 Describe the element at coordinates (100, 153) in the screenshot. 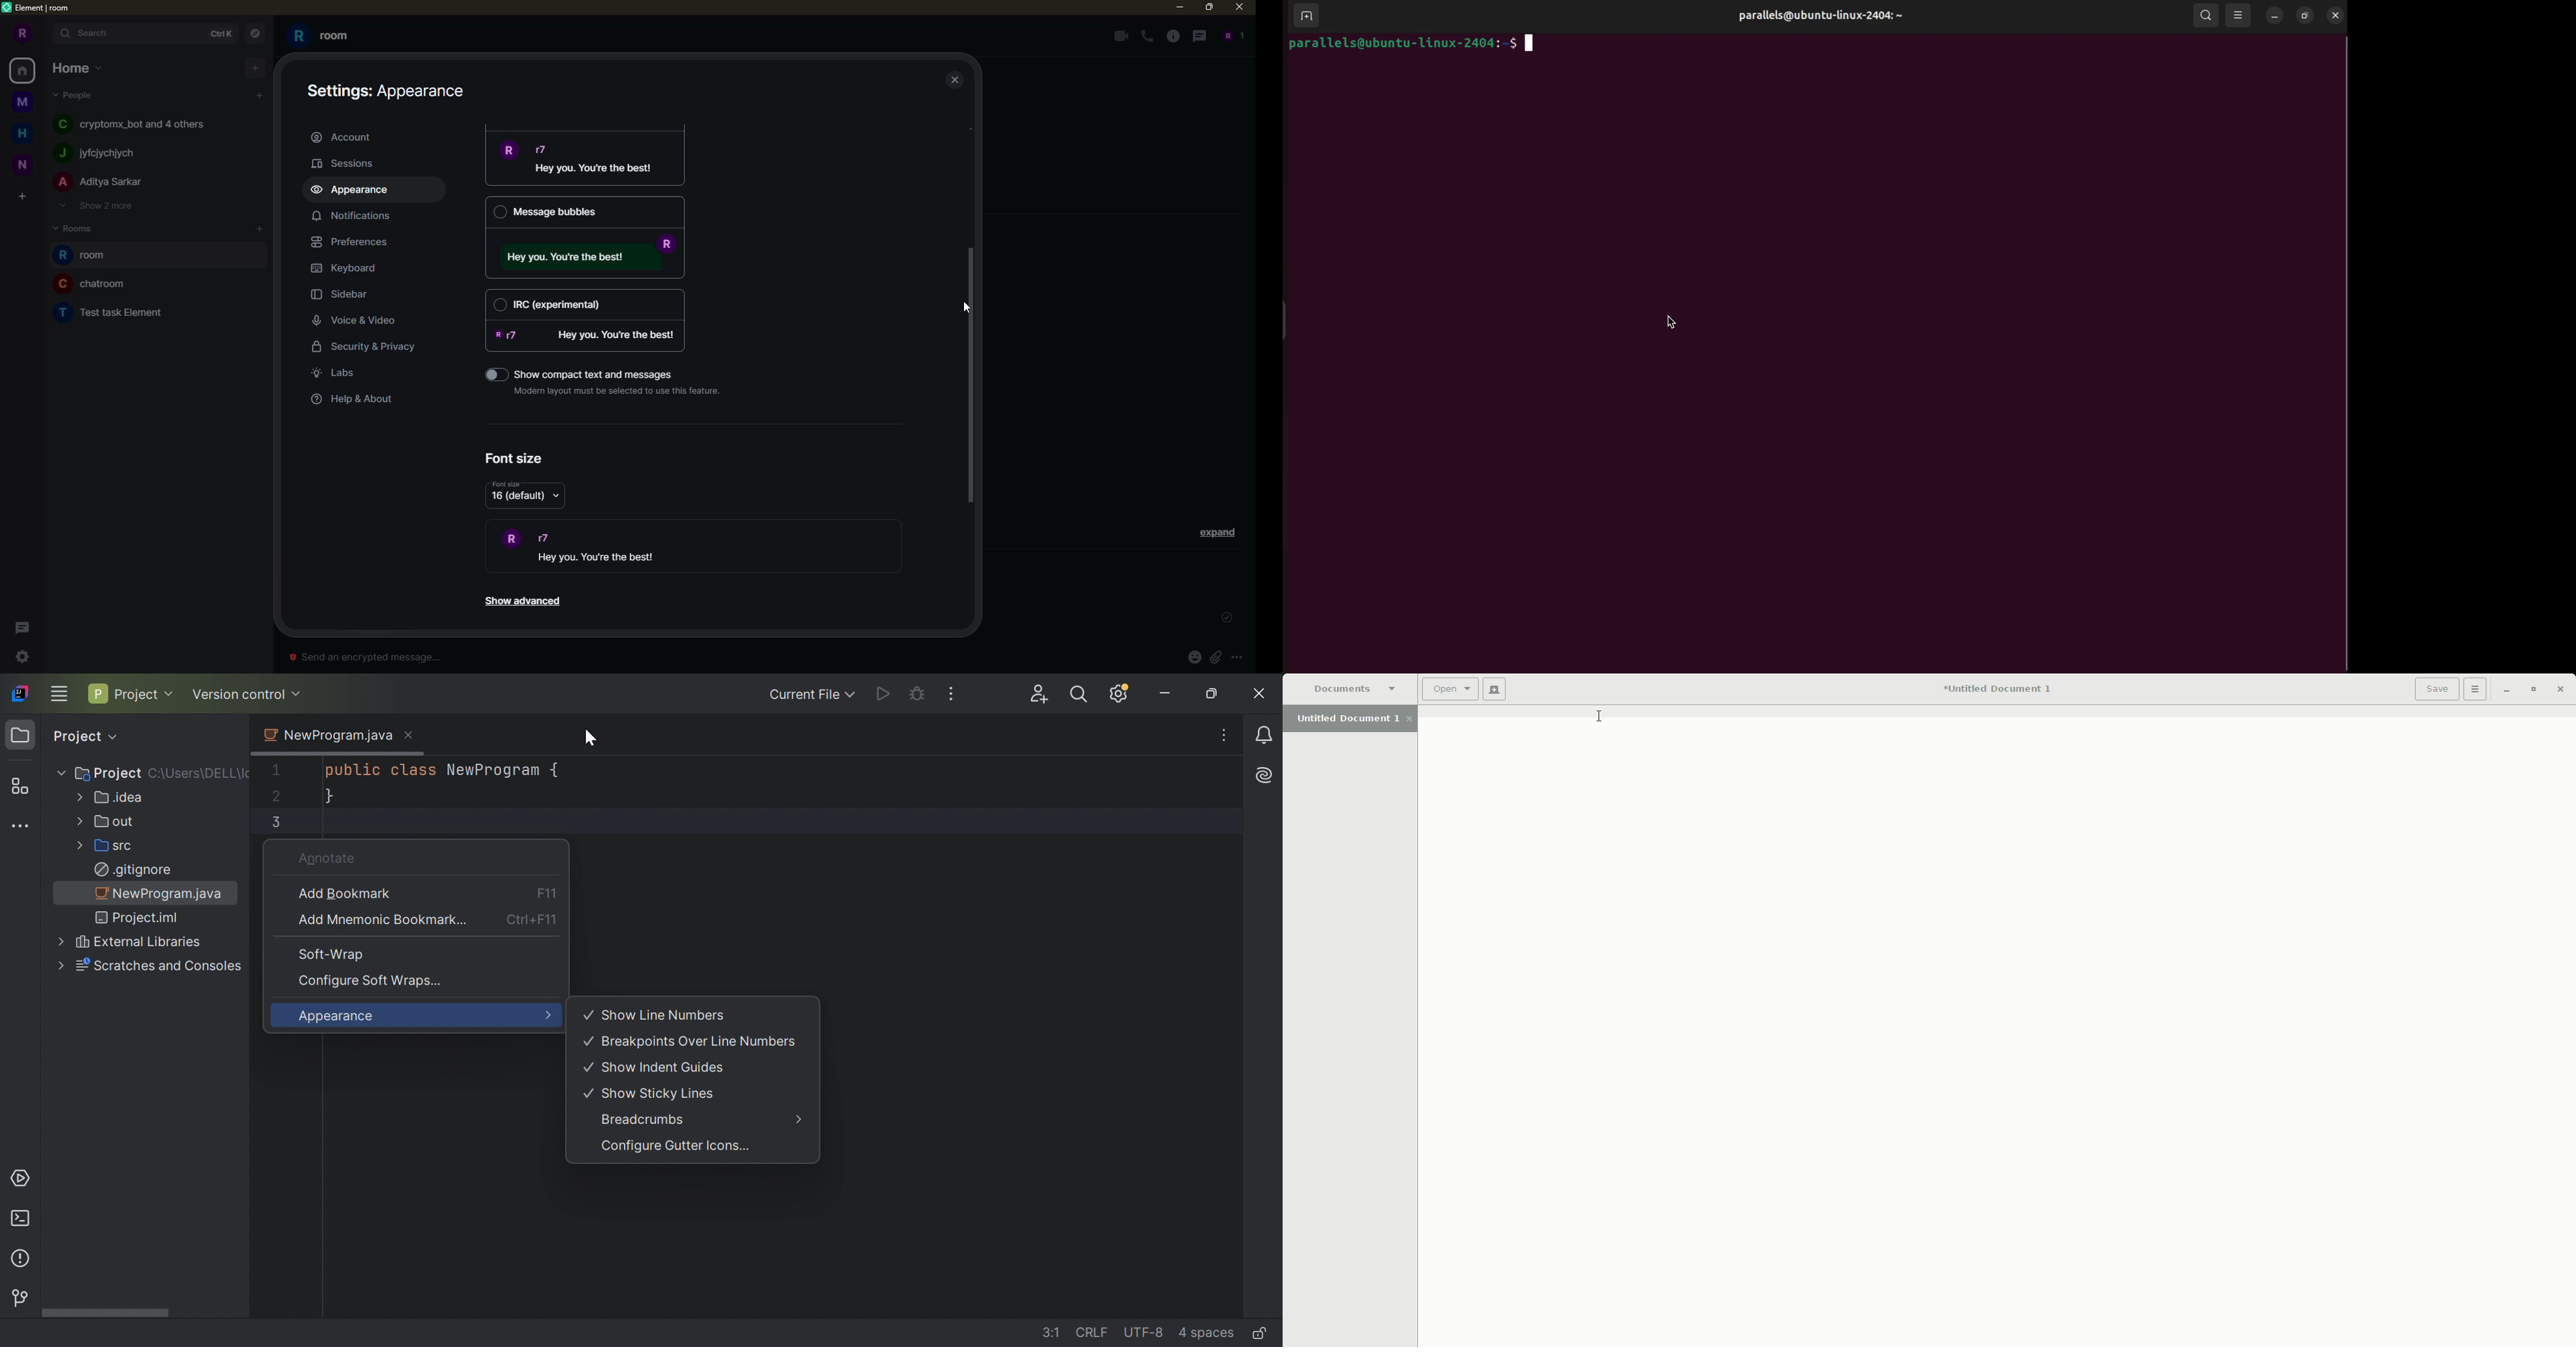

I see `people` at that location.